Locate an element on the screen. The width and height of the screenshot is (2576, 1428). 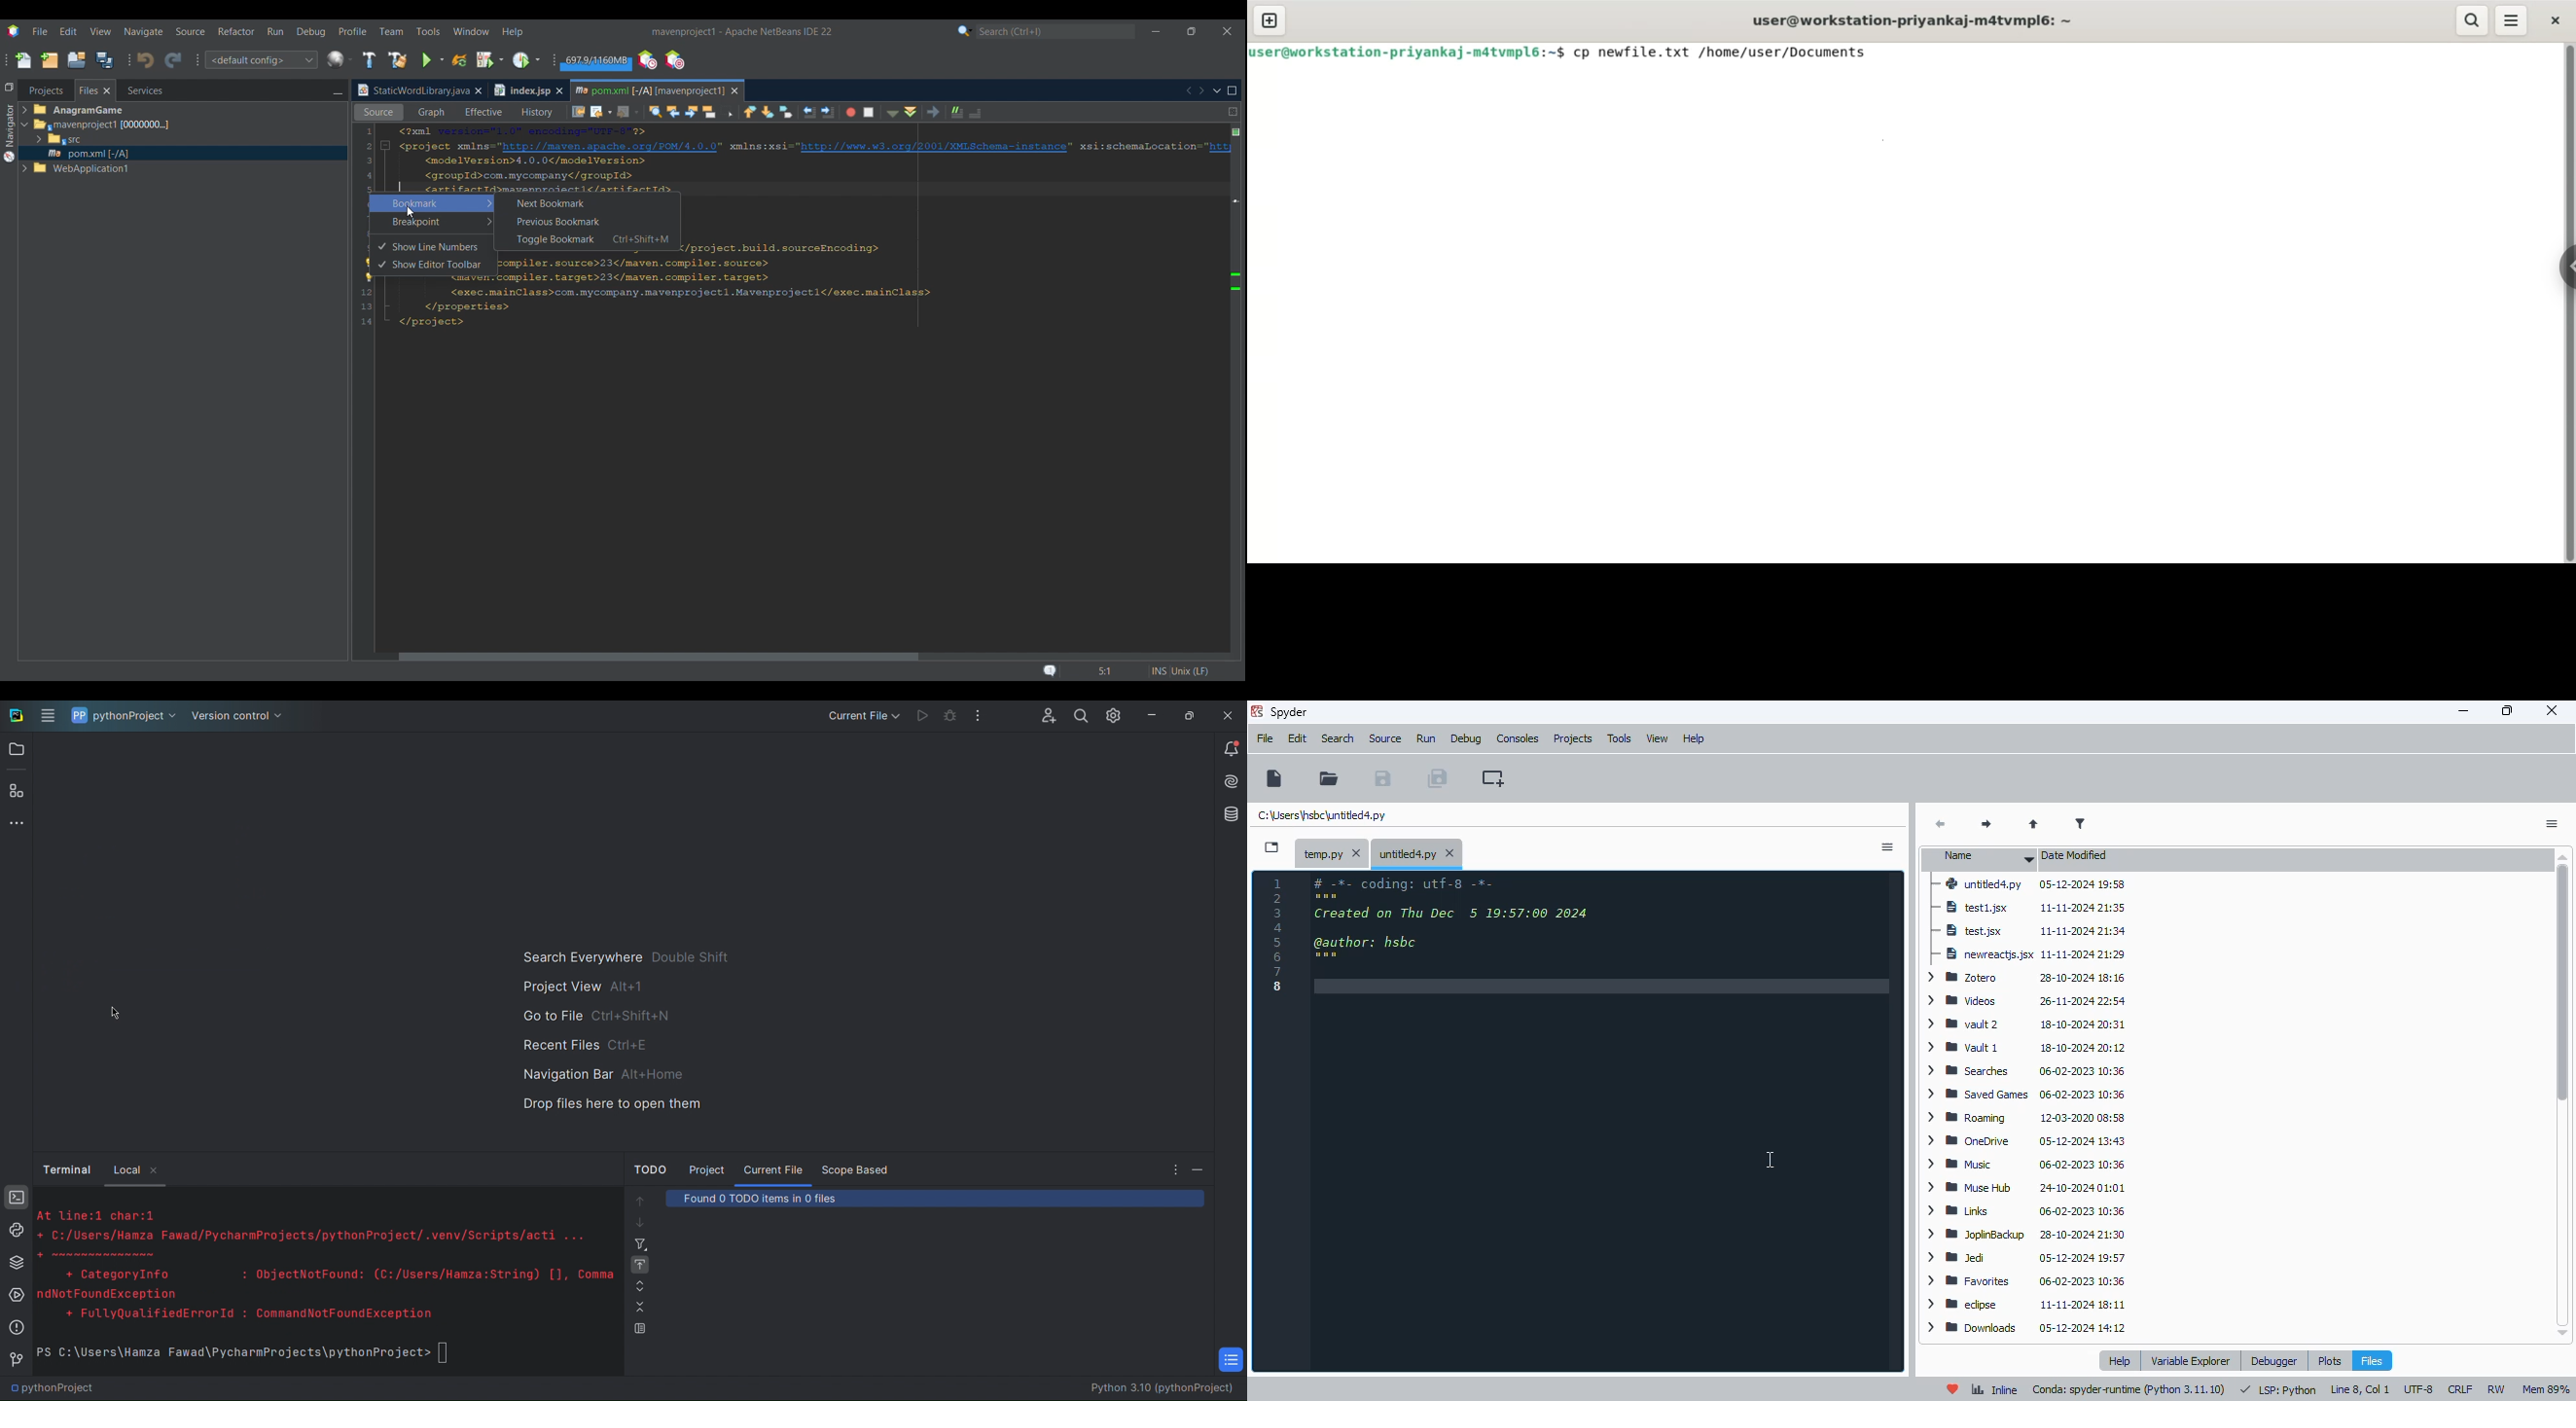
inline is located at coordinates (1994, 1390).